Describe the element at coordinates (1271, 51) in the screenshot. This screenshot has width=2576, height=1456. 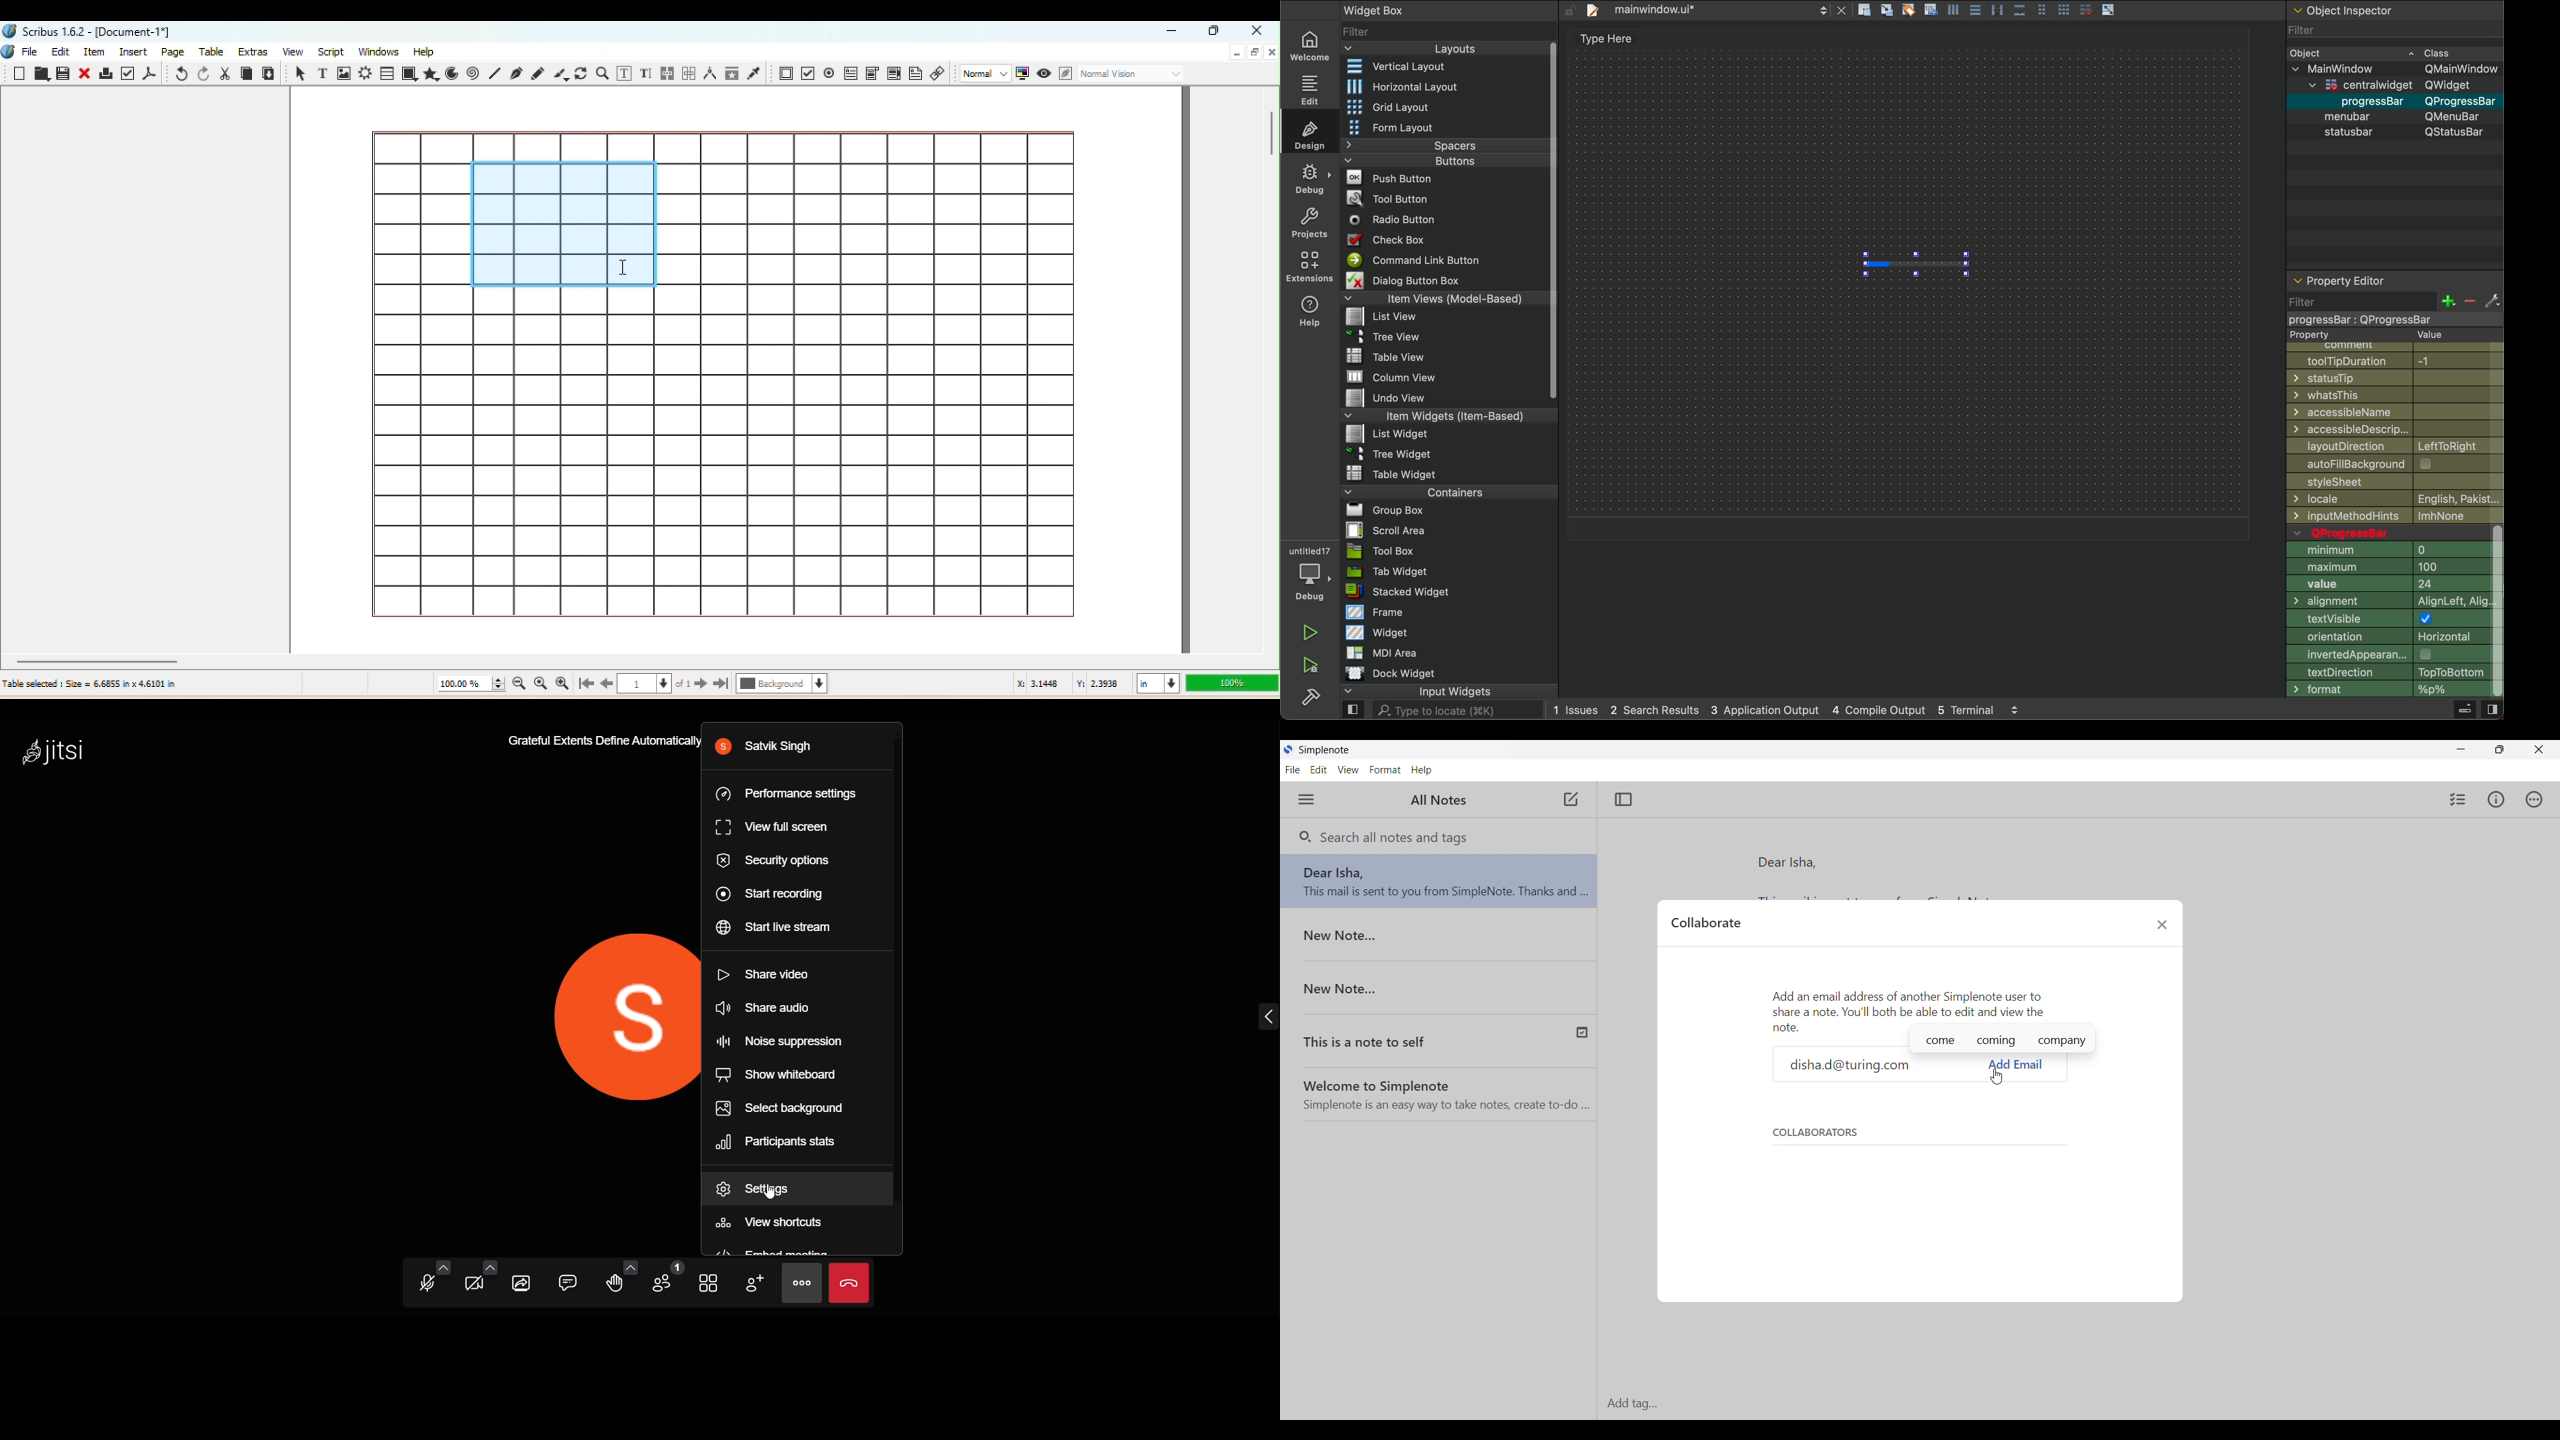
I see `Close document` at that location.